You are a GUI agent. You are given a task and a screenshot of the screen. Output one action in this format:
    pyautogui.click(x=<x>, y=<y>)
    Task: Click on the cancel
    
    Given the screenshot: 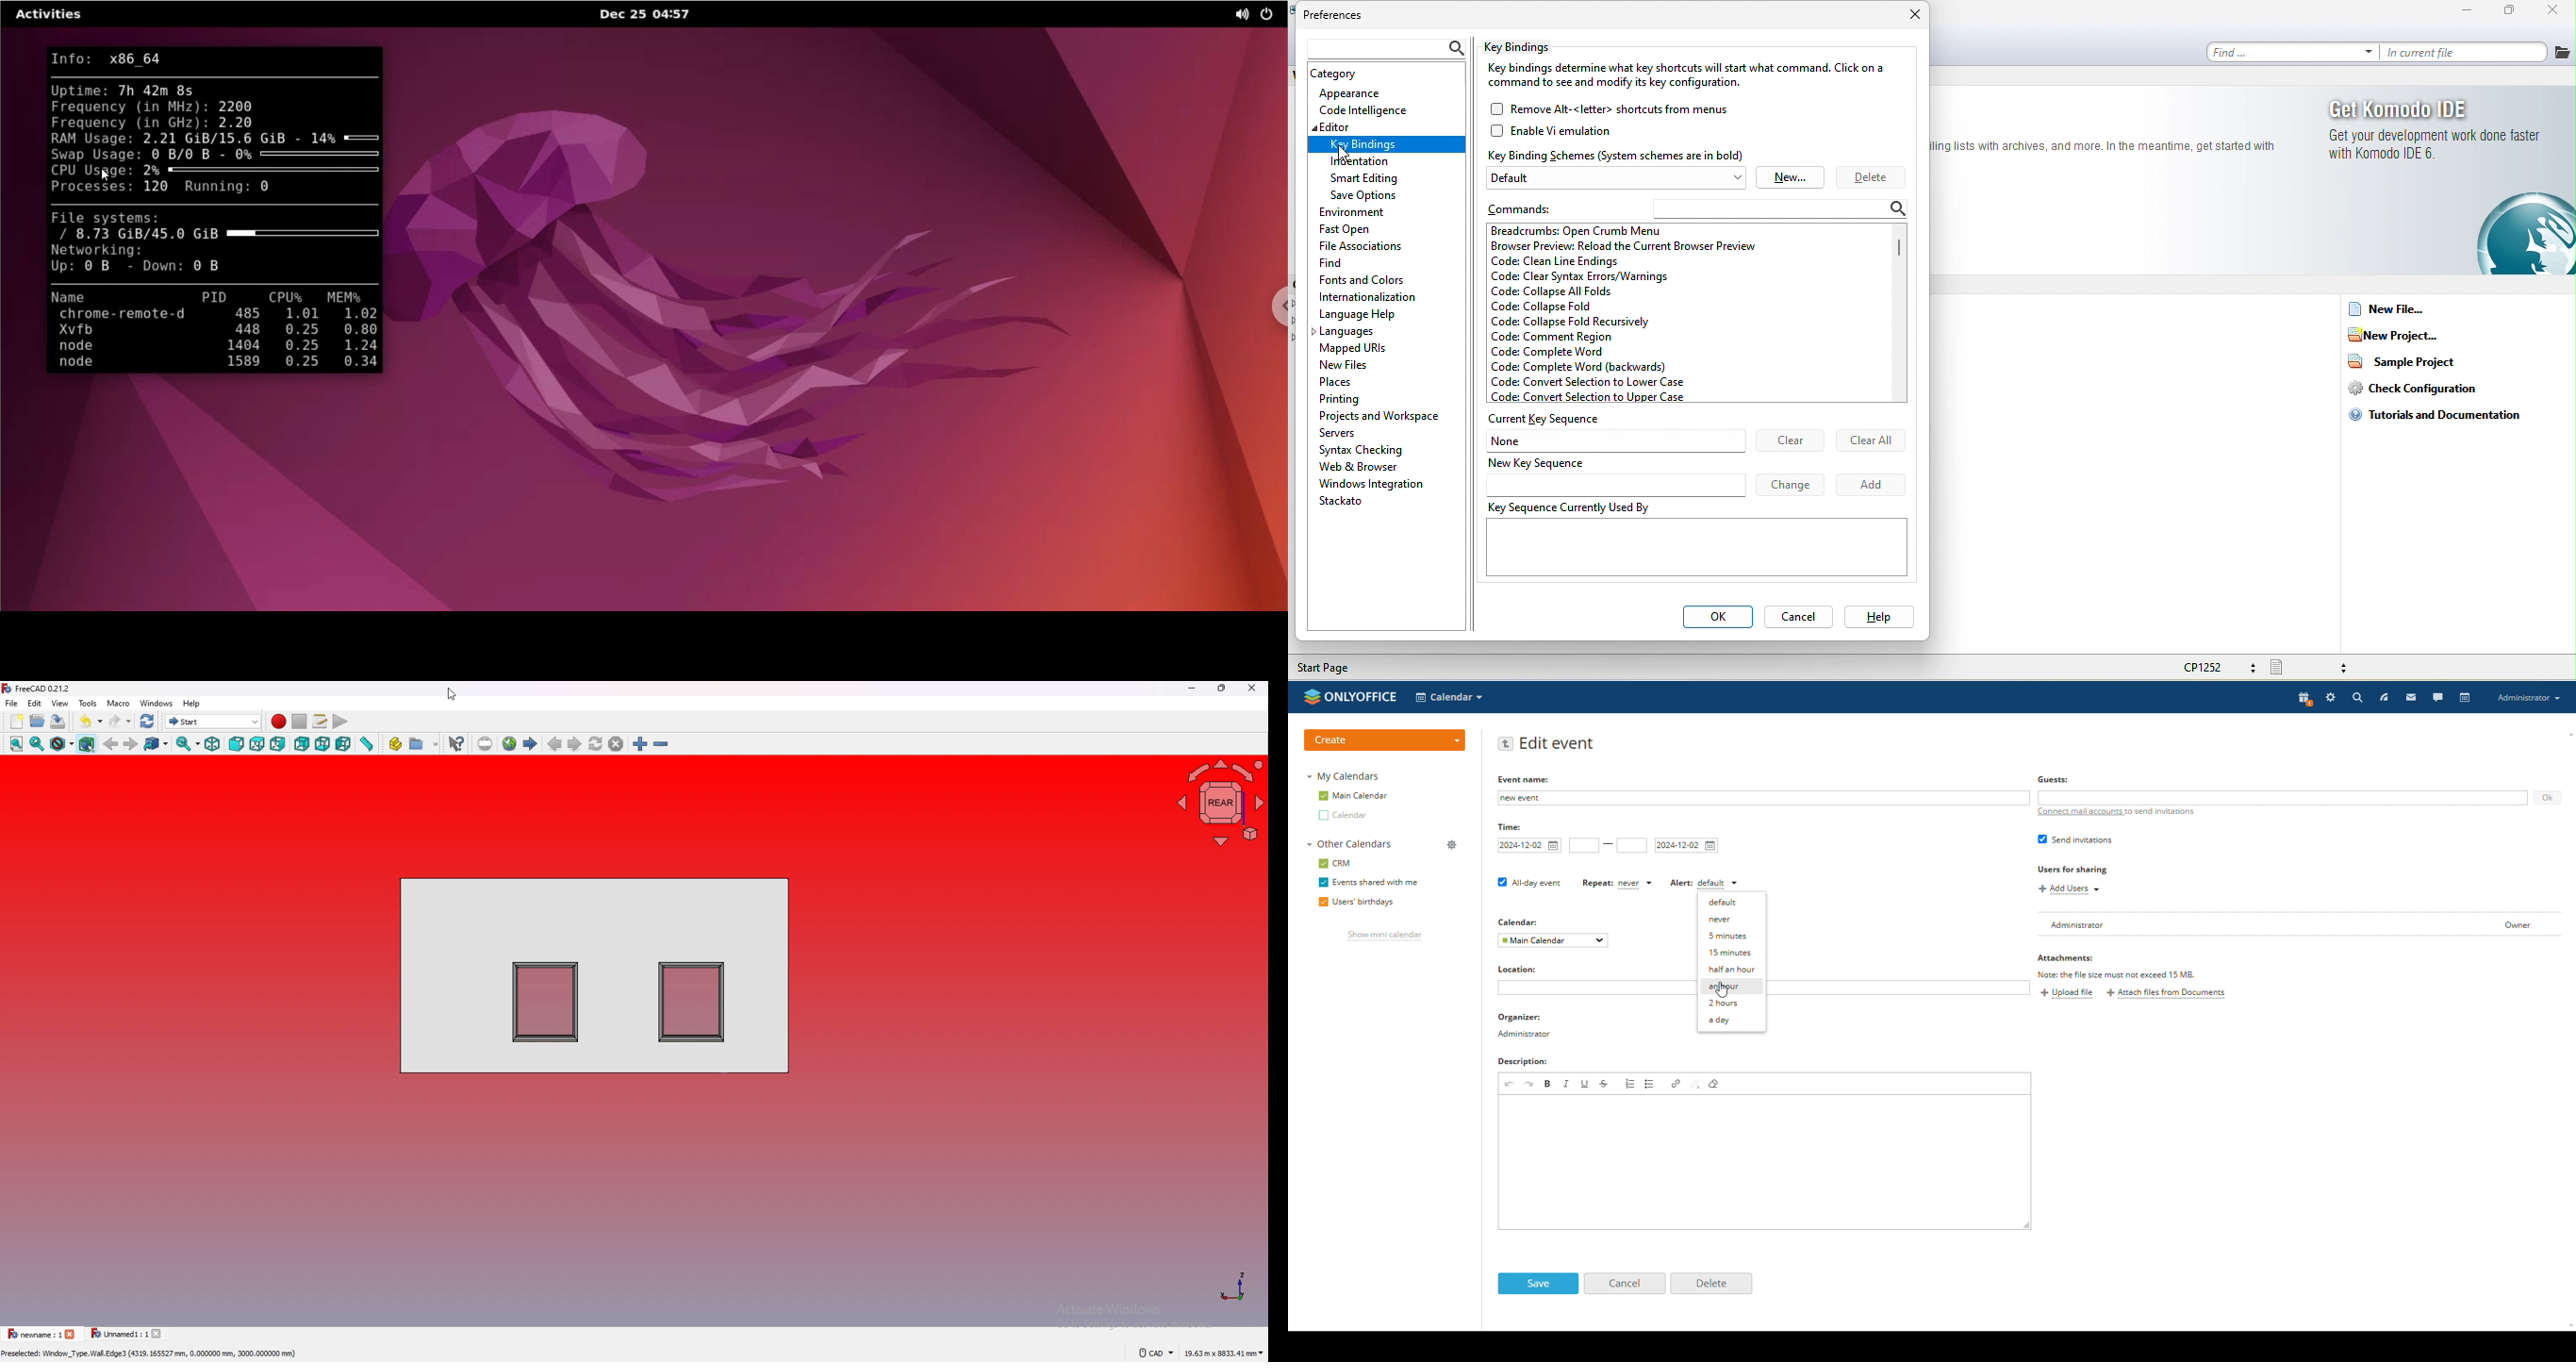 What is the action you would take?
    pyautogui.click(x=1625, y=1284)
    